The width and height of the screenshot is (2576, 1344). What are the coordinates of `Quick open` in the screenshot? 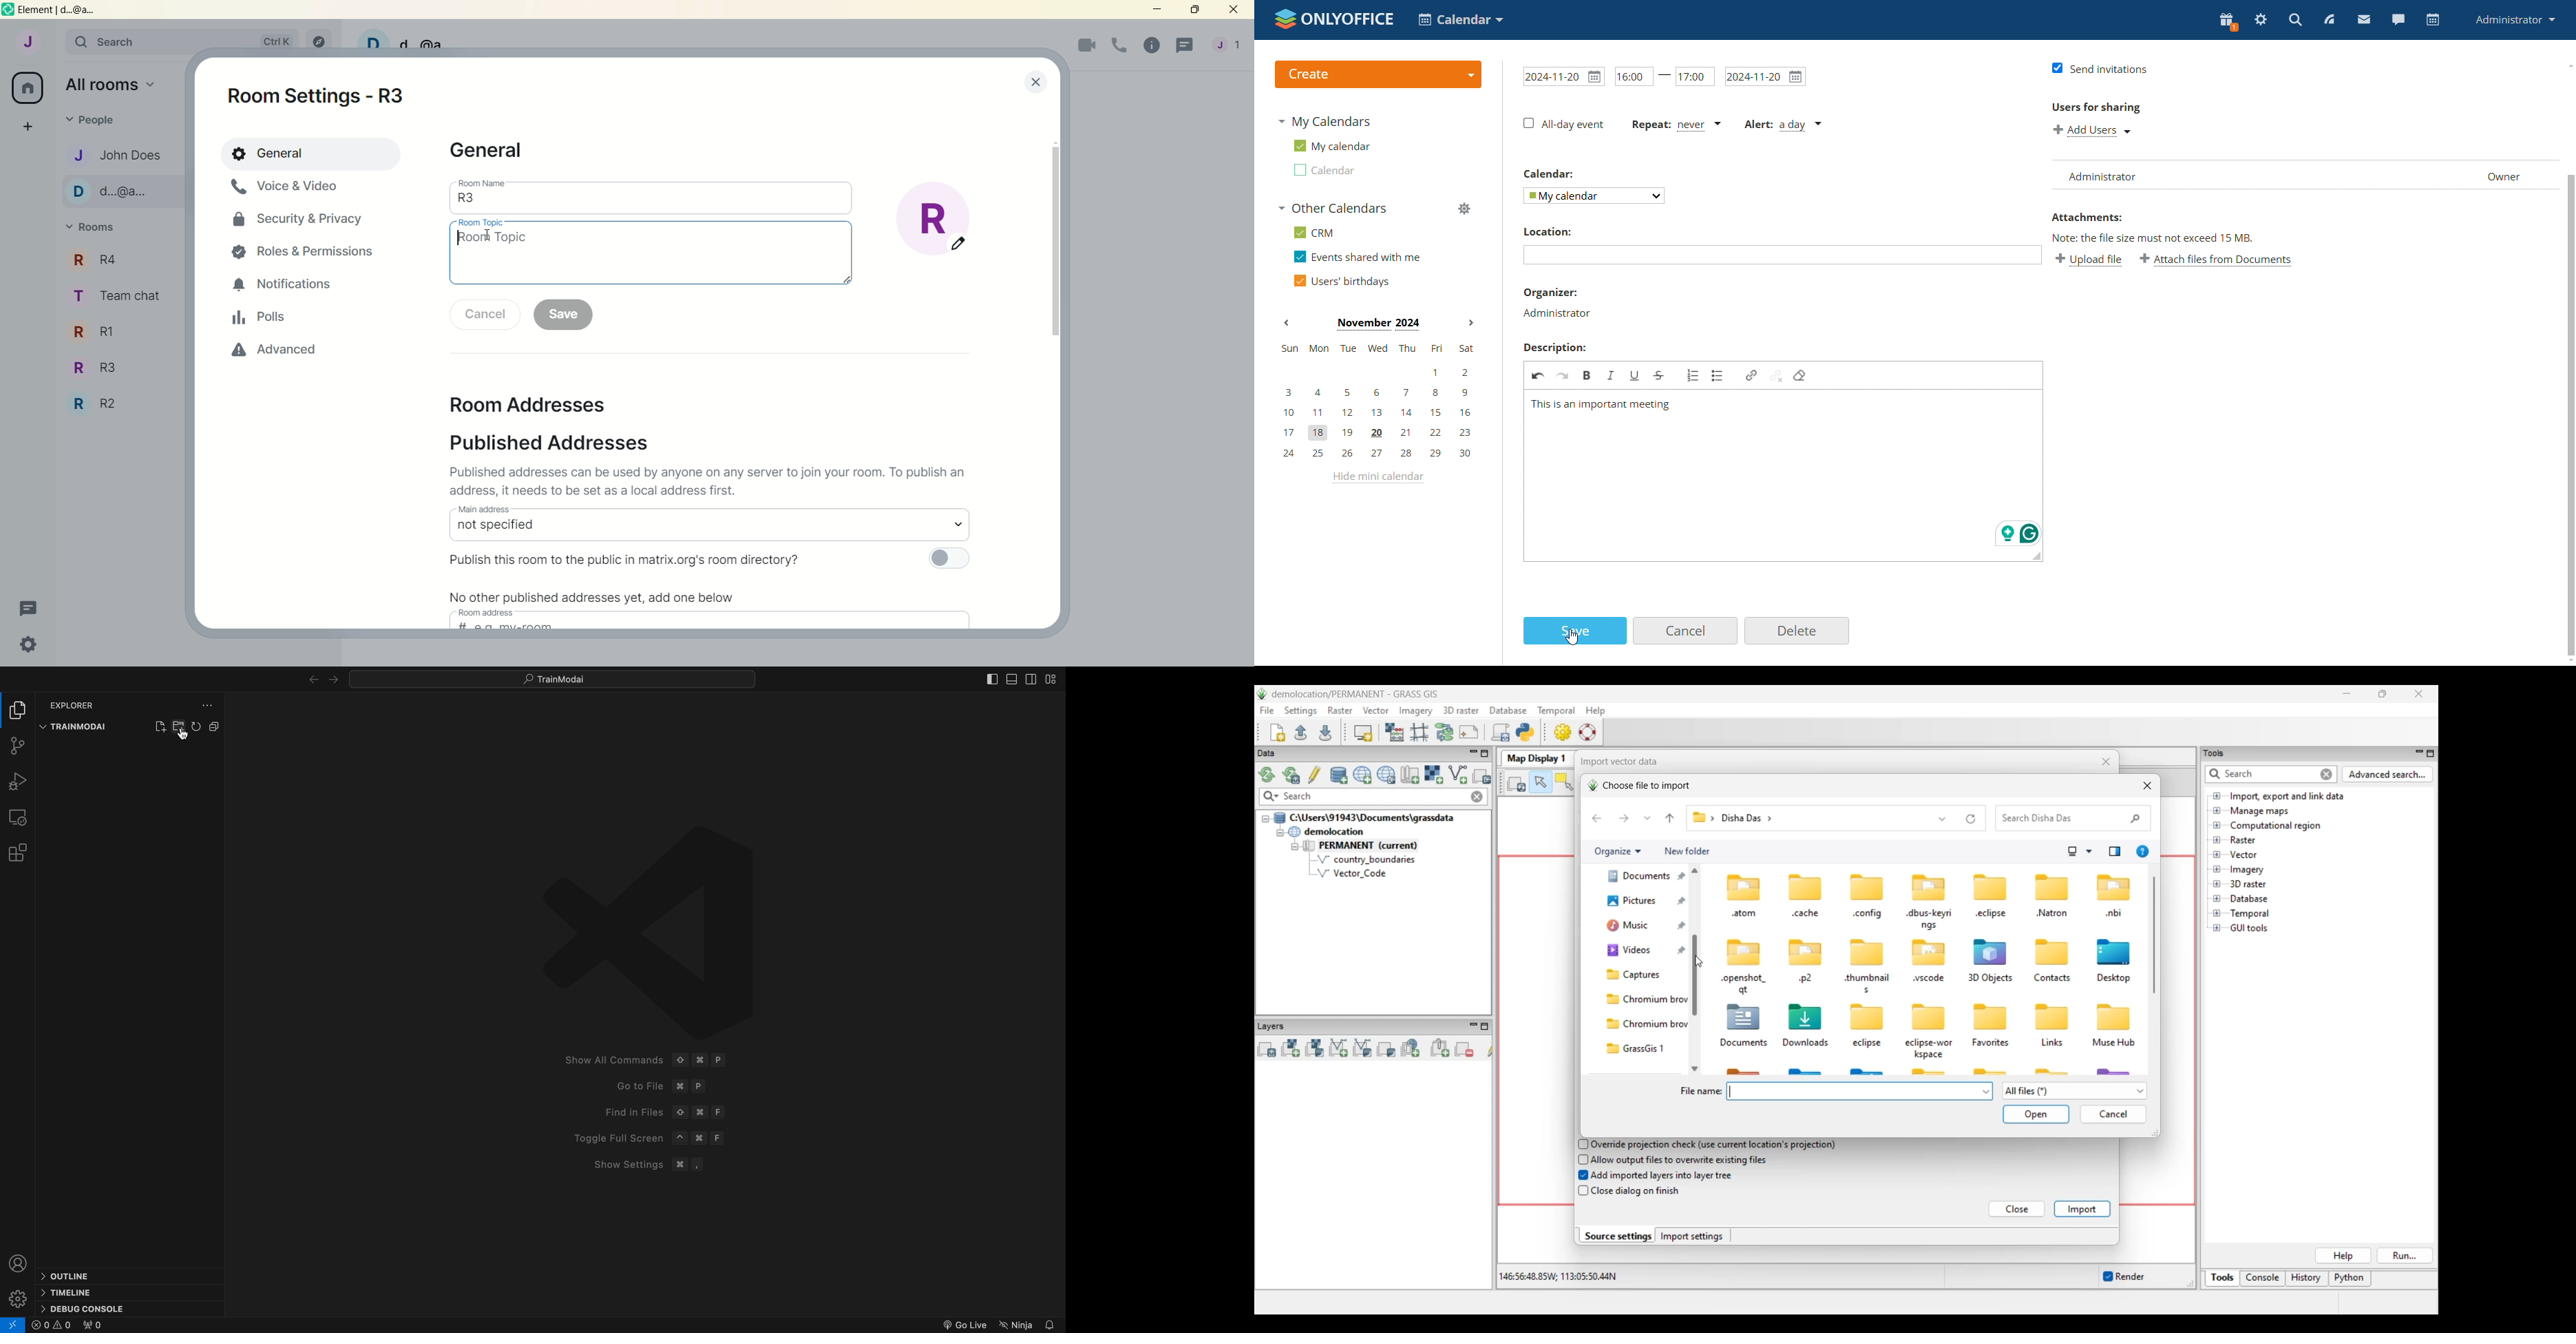 It's located at (557, 680).